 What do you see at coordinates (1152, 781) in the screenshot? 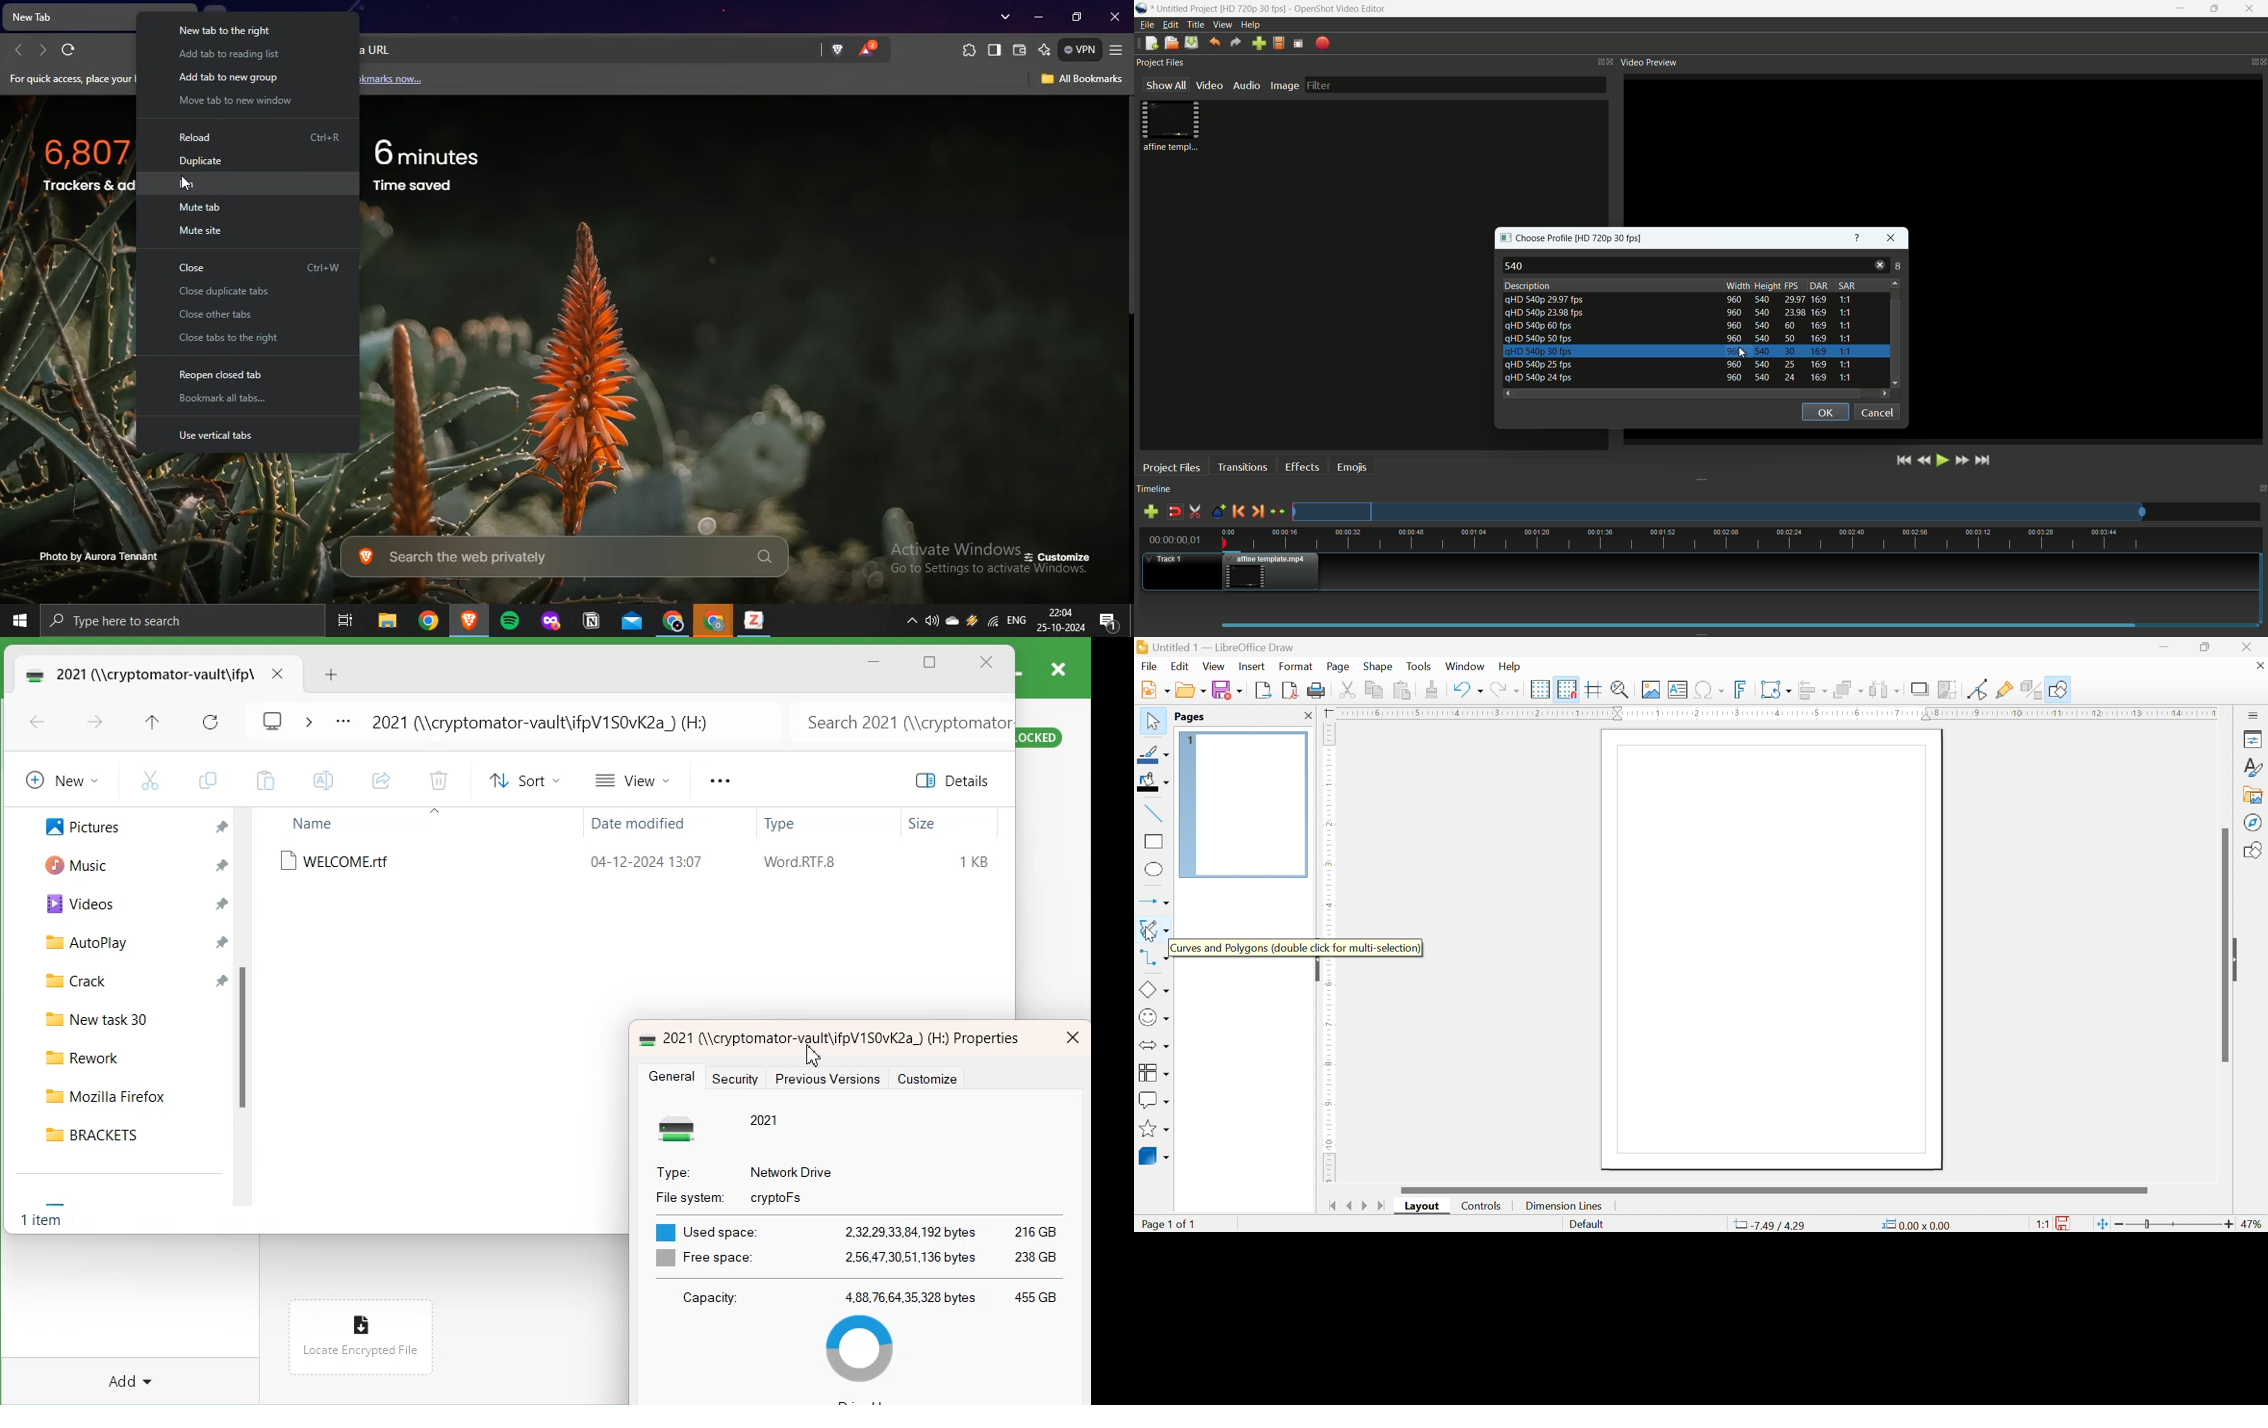
I see `fill color` at bounding box center [1152, 781].